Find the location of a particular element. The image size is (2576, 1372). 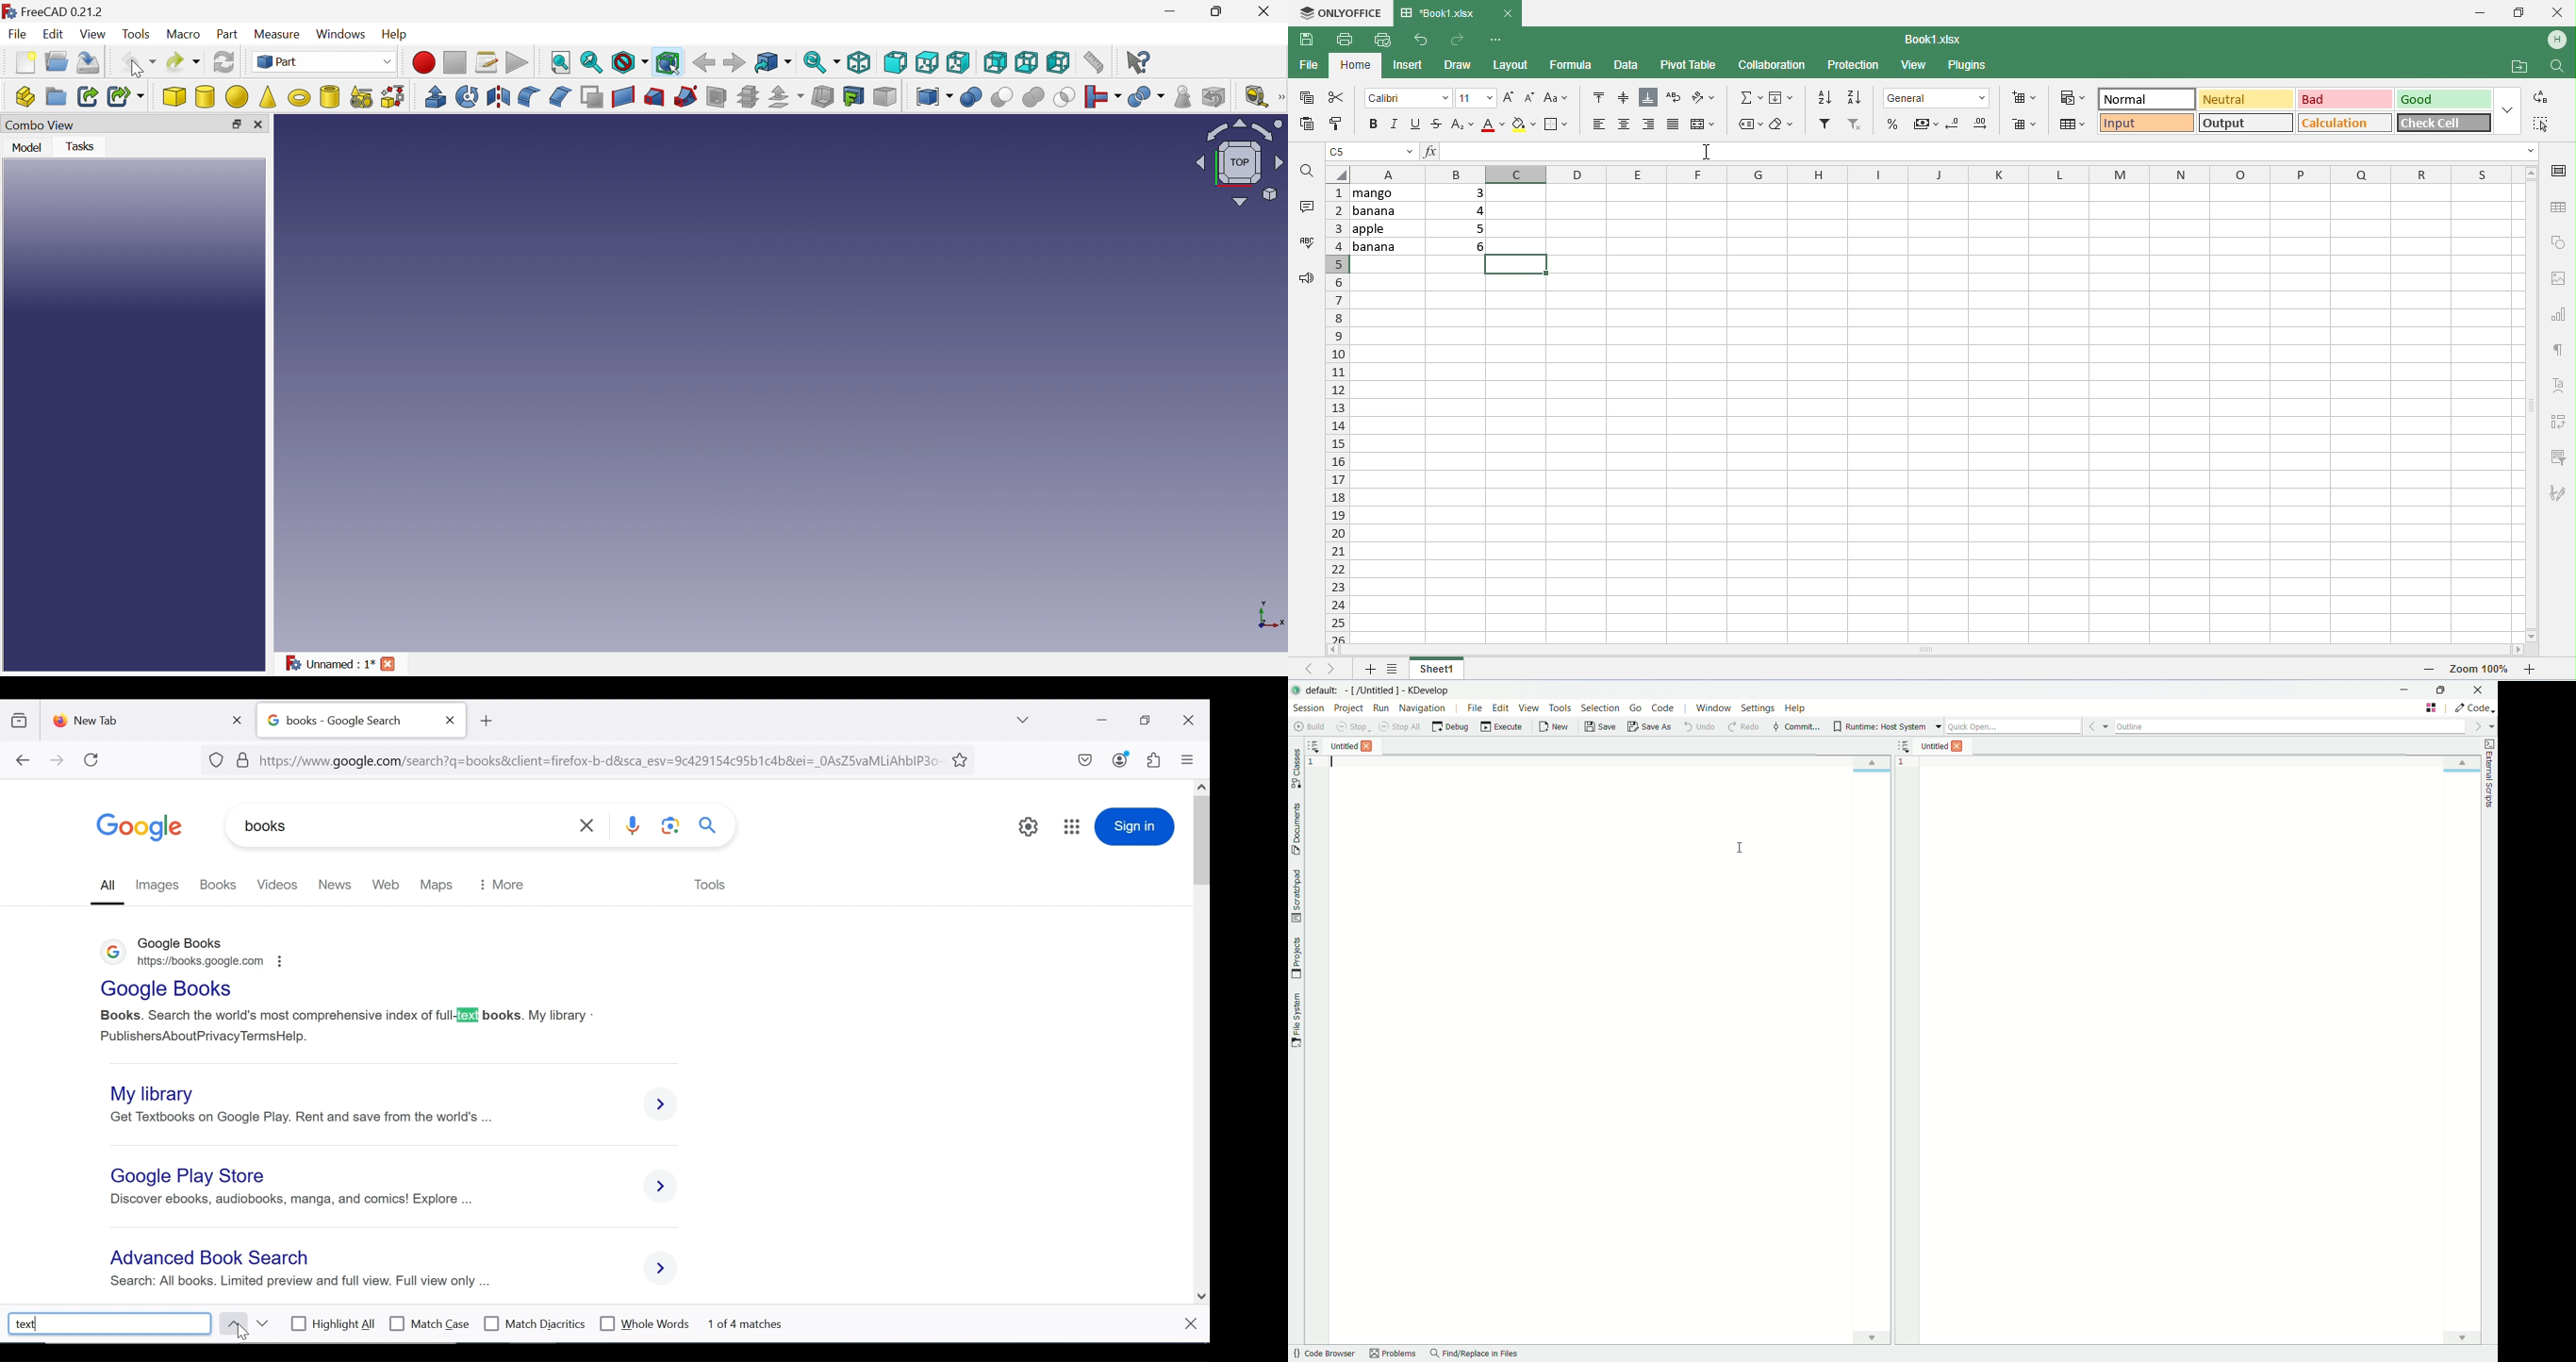

font size is located at coordinates (1476, 98).